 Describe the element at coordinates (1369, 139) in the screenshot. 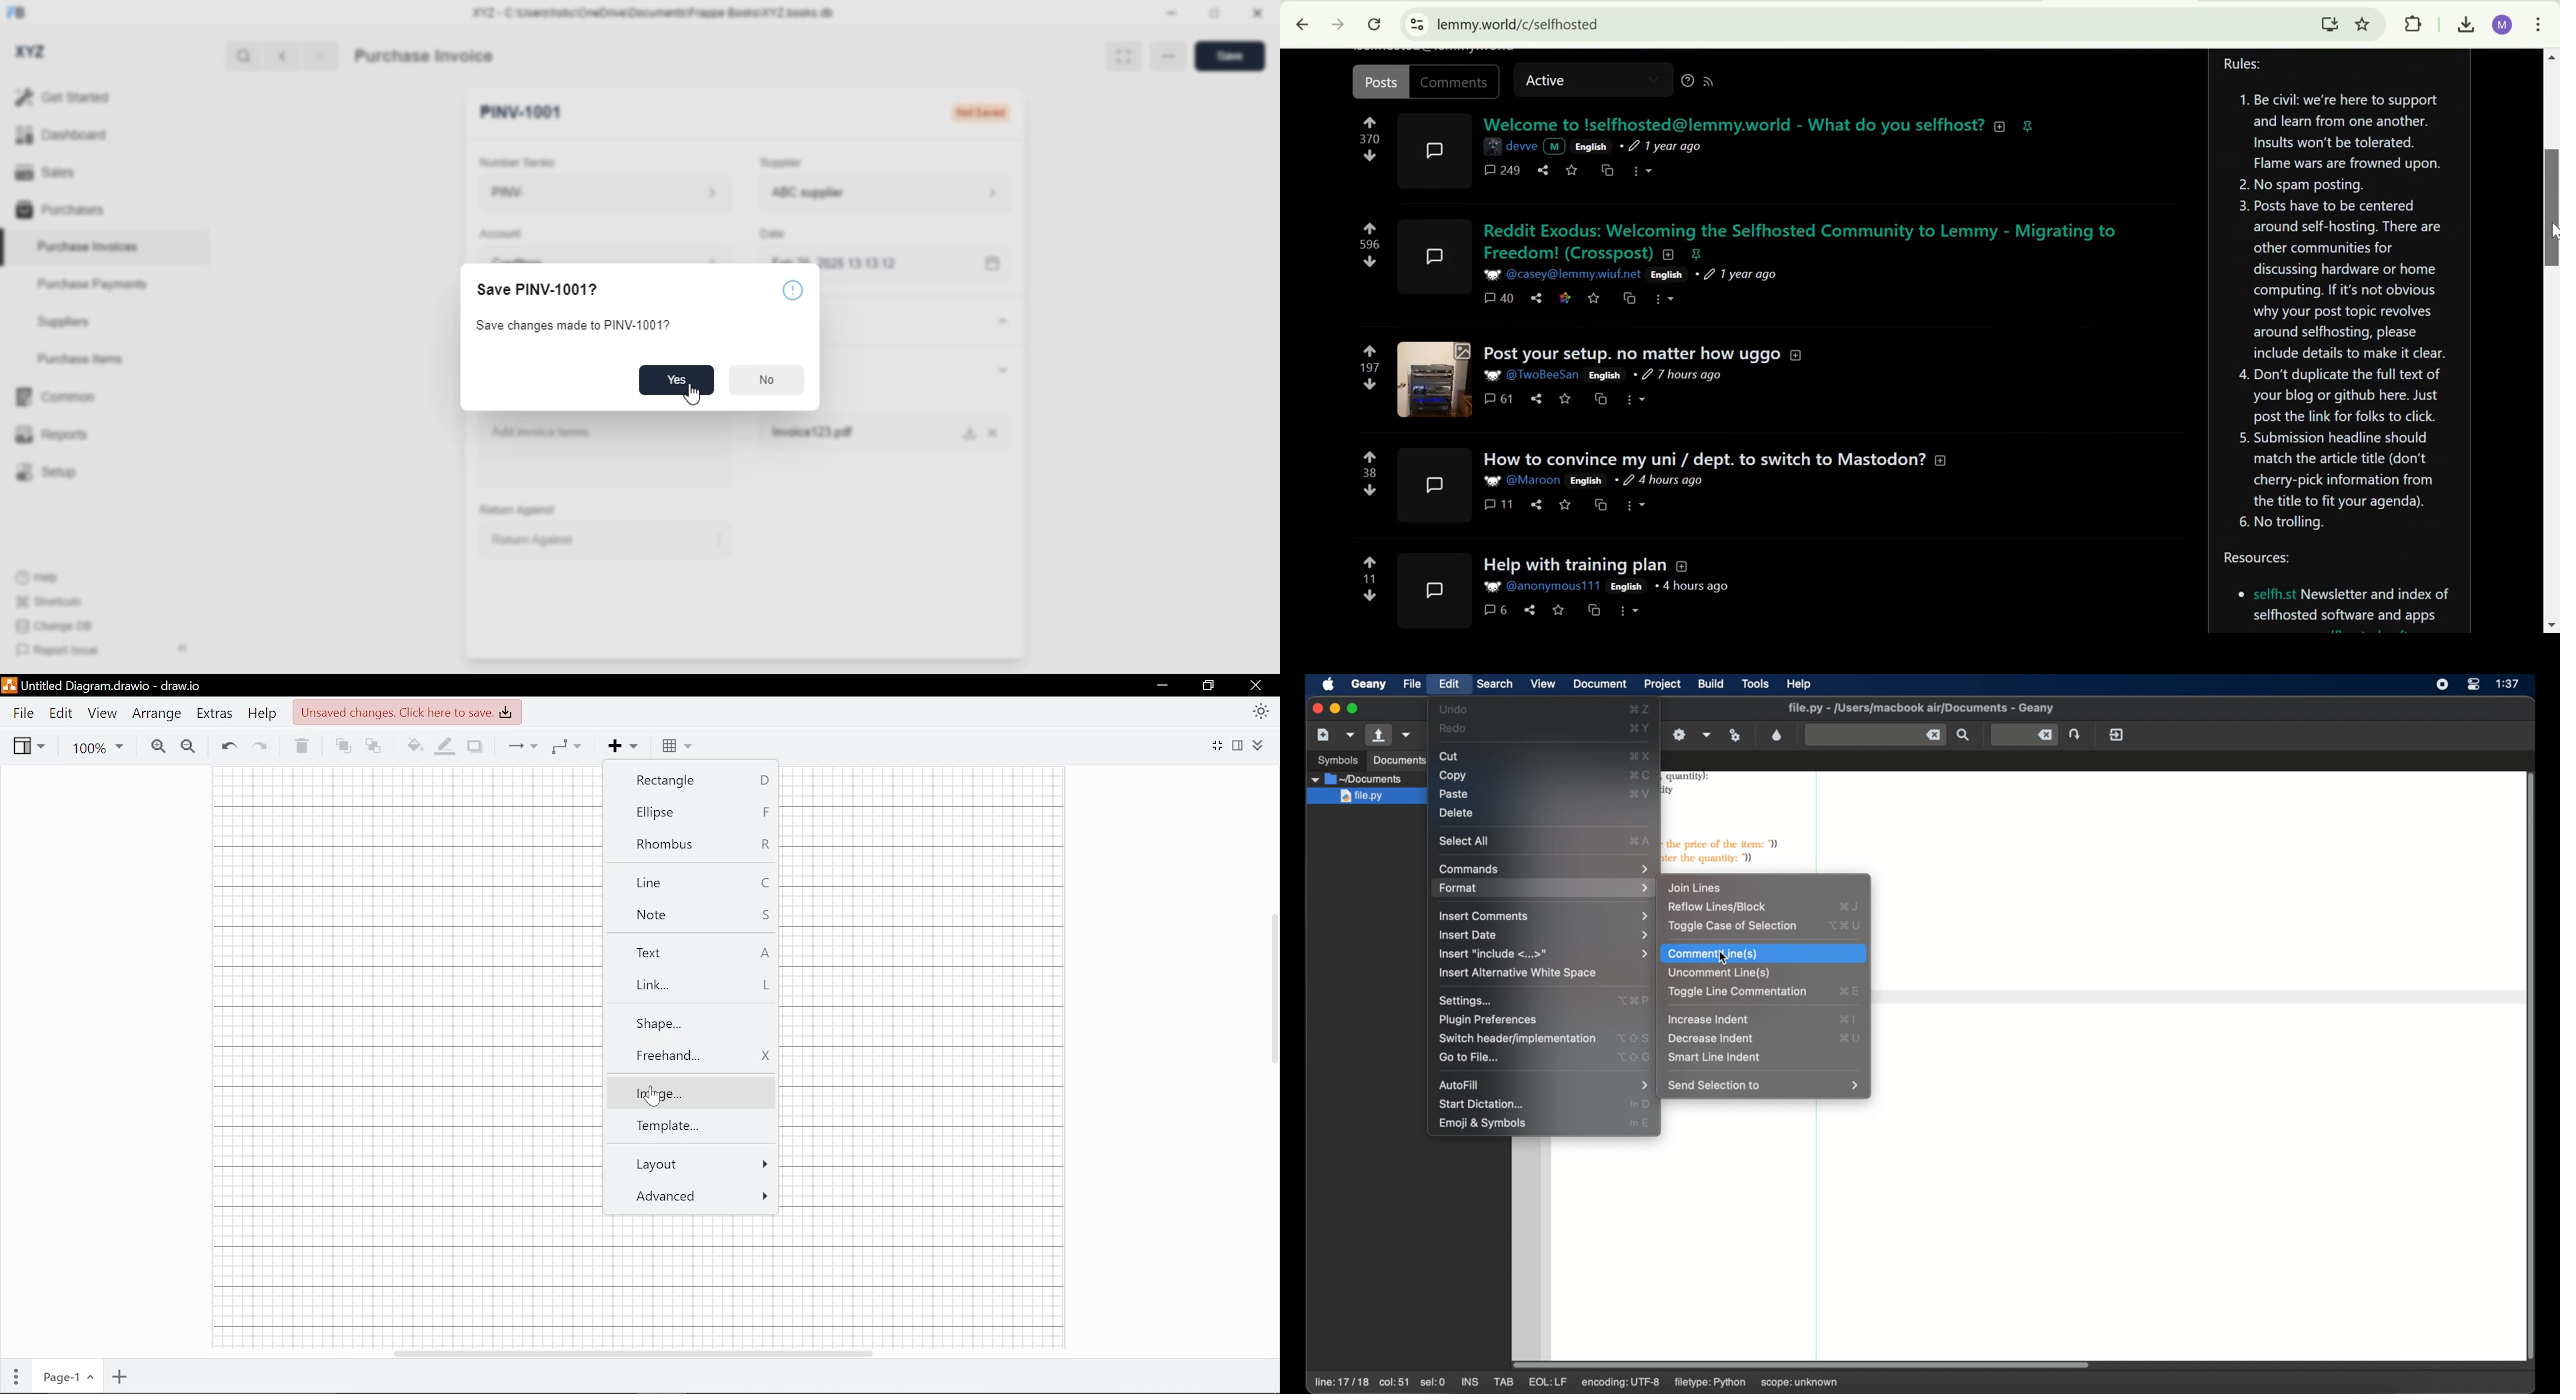

I see `numbers` at that location.